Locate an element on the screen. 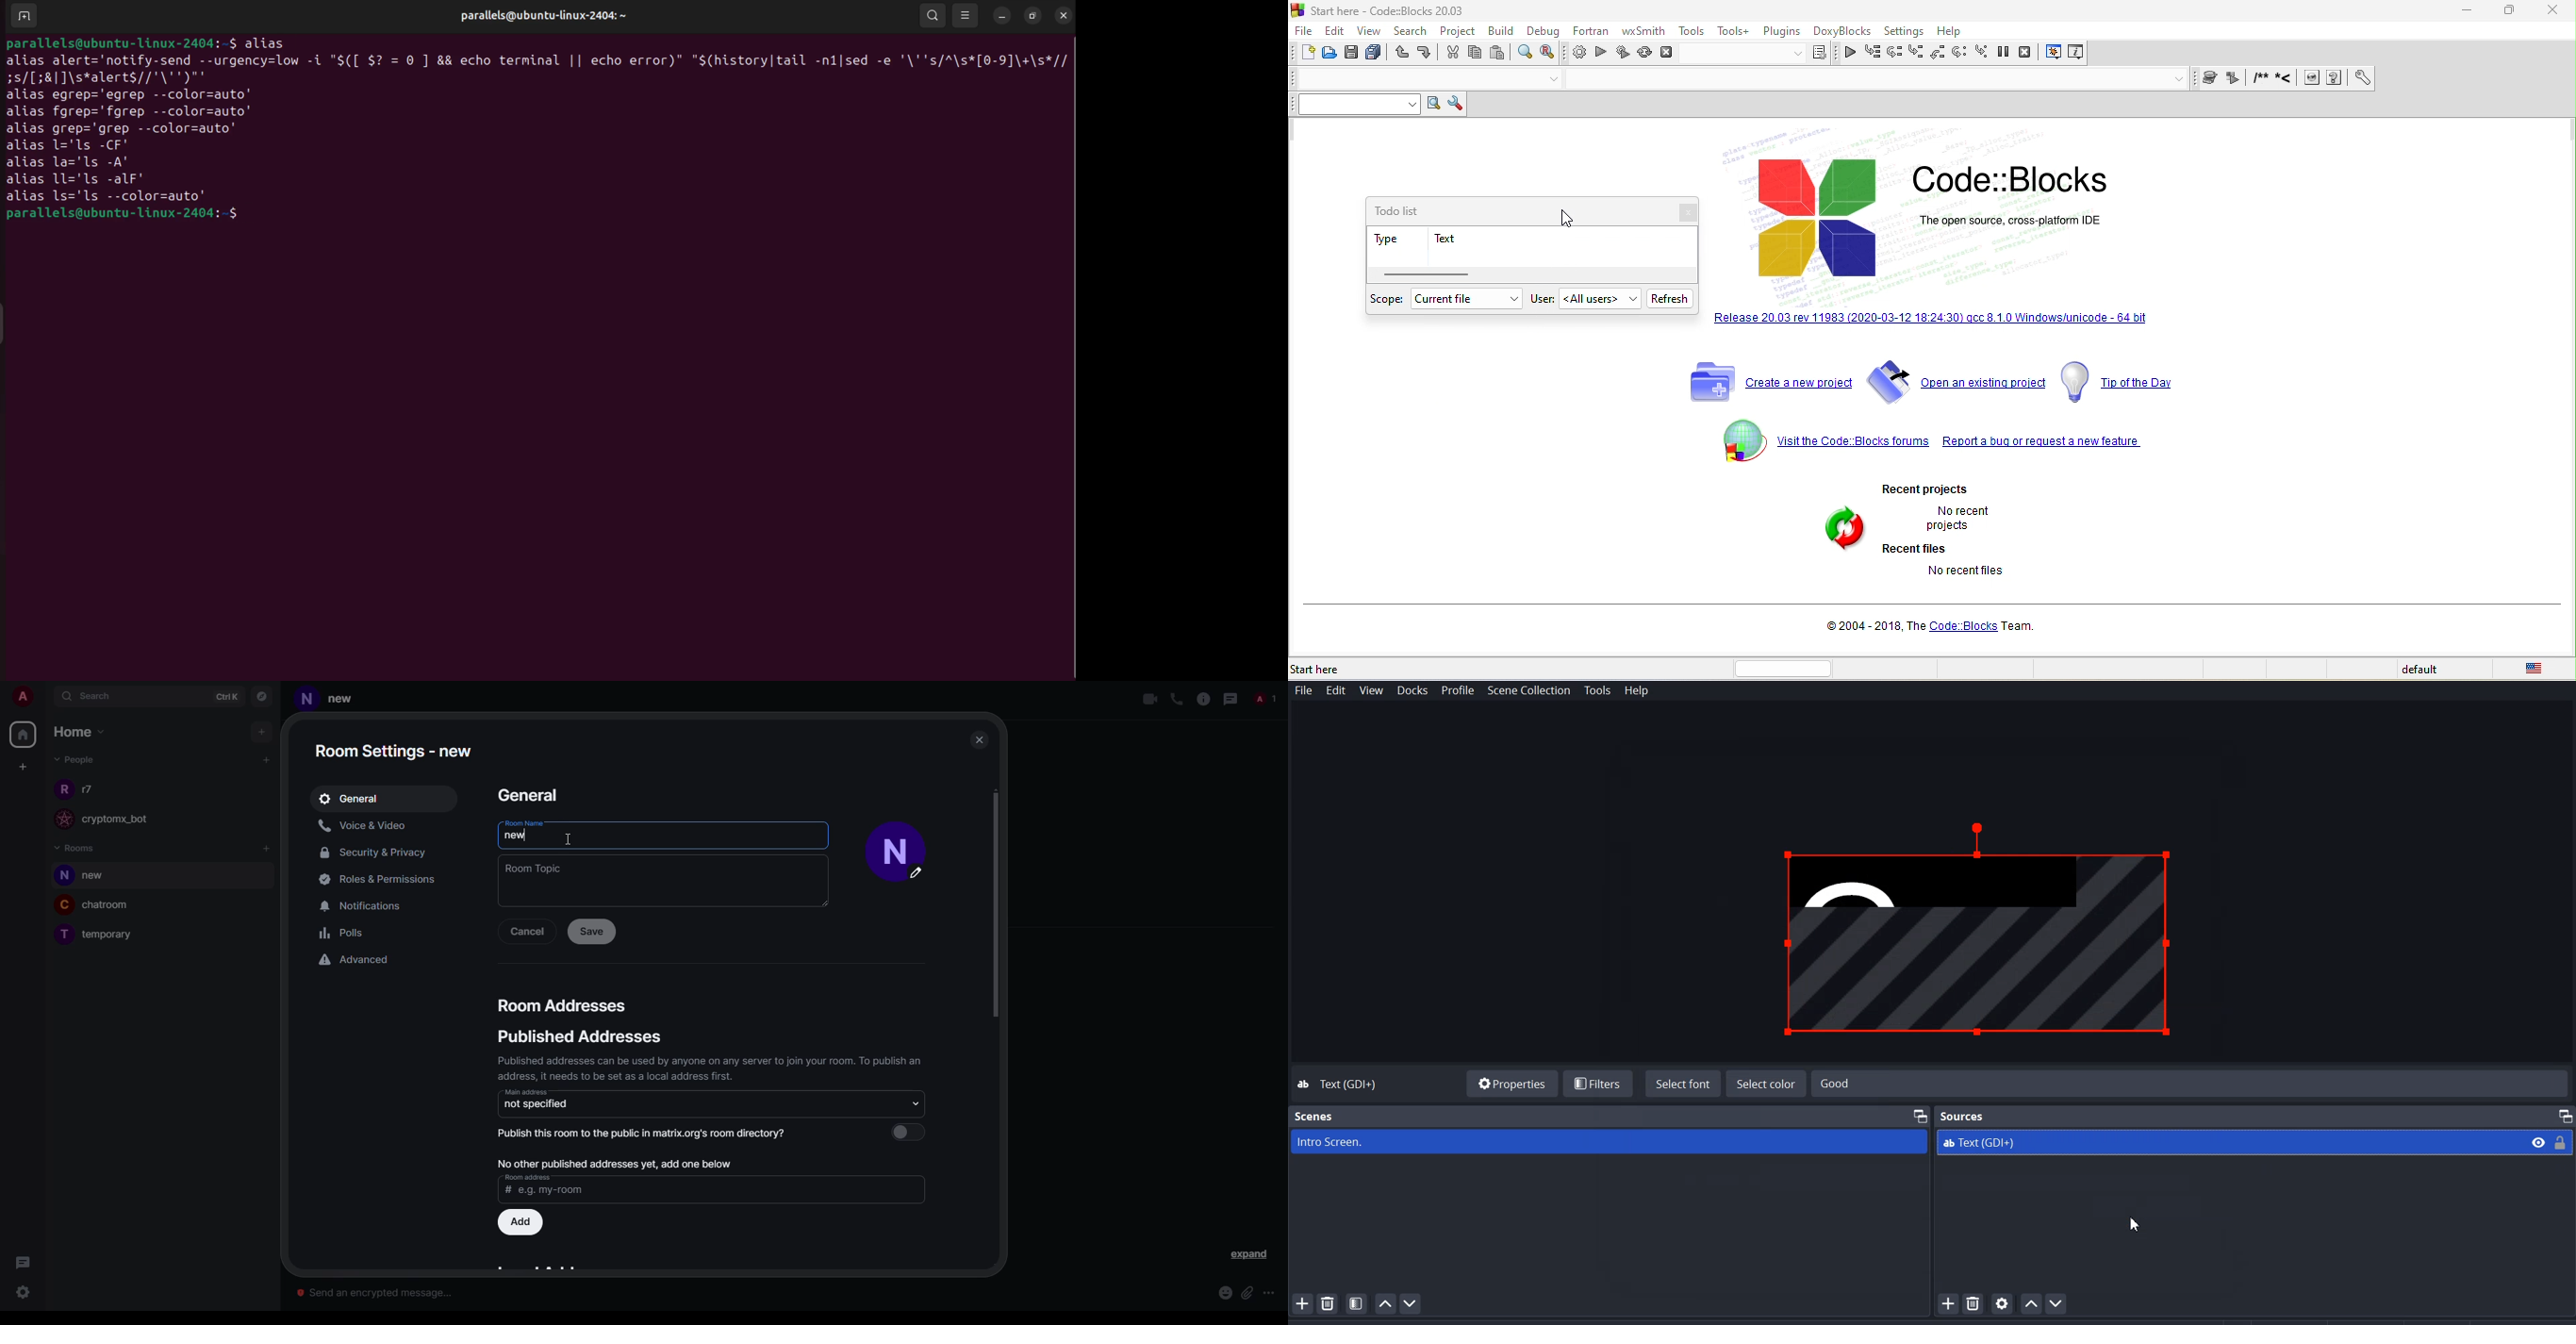 This screenshot has height=1344, width=2576. view options is located at coordinates (968, 16).